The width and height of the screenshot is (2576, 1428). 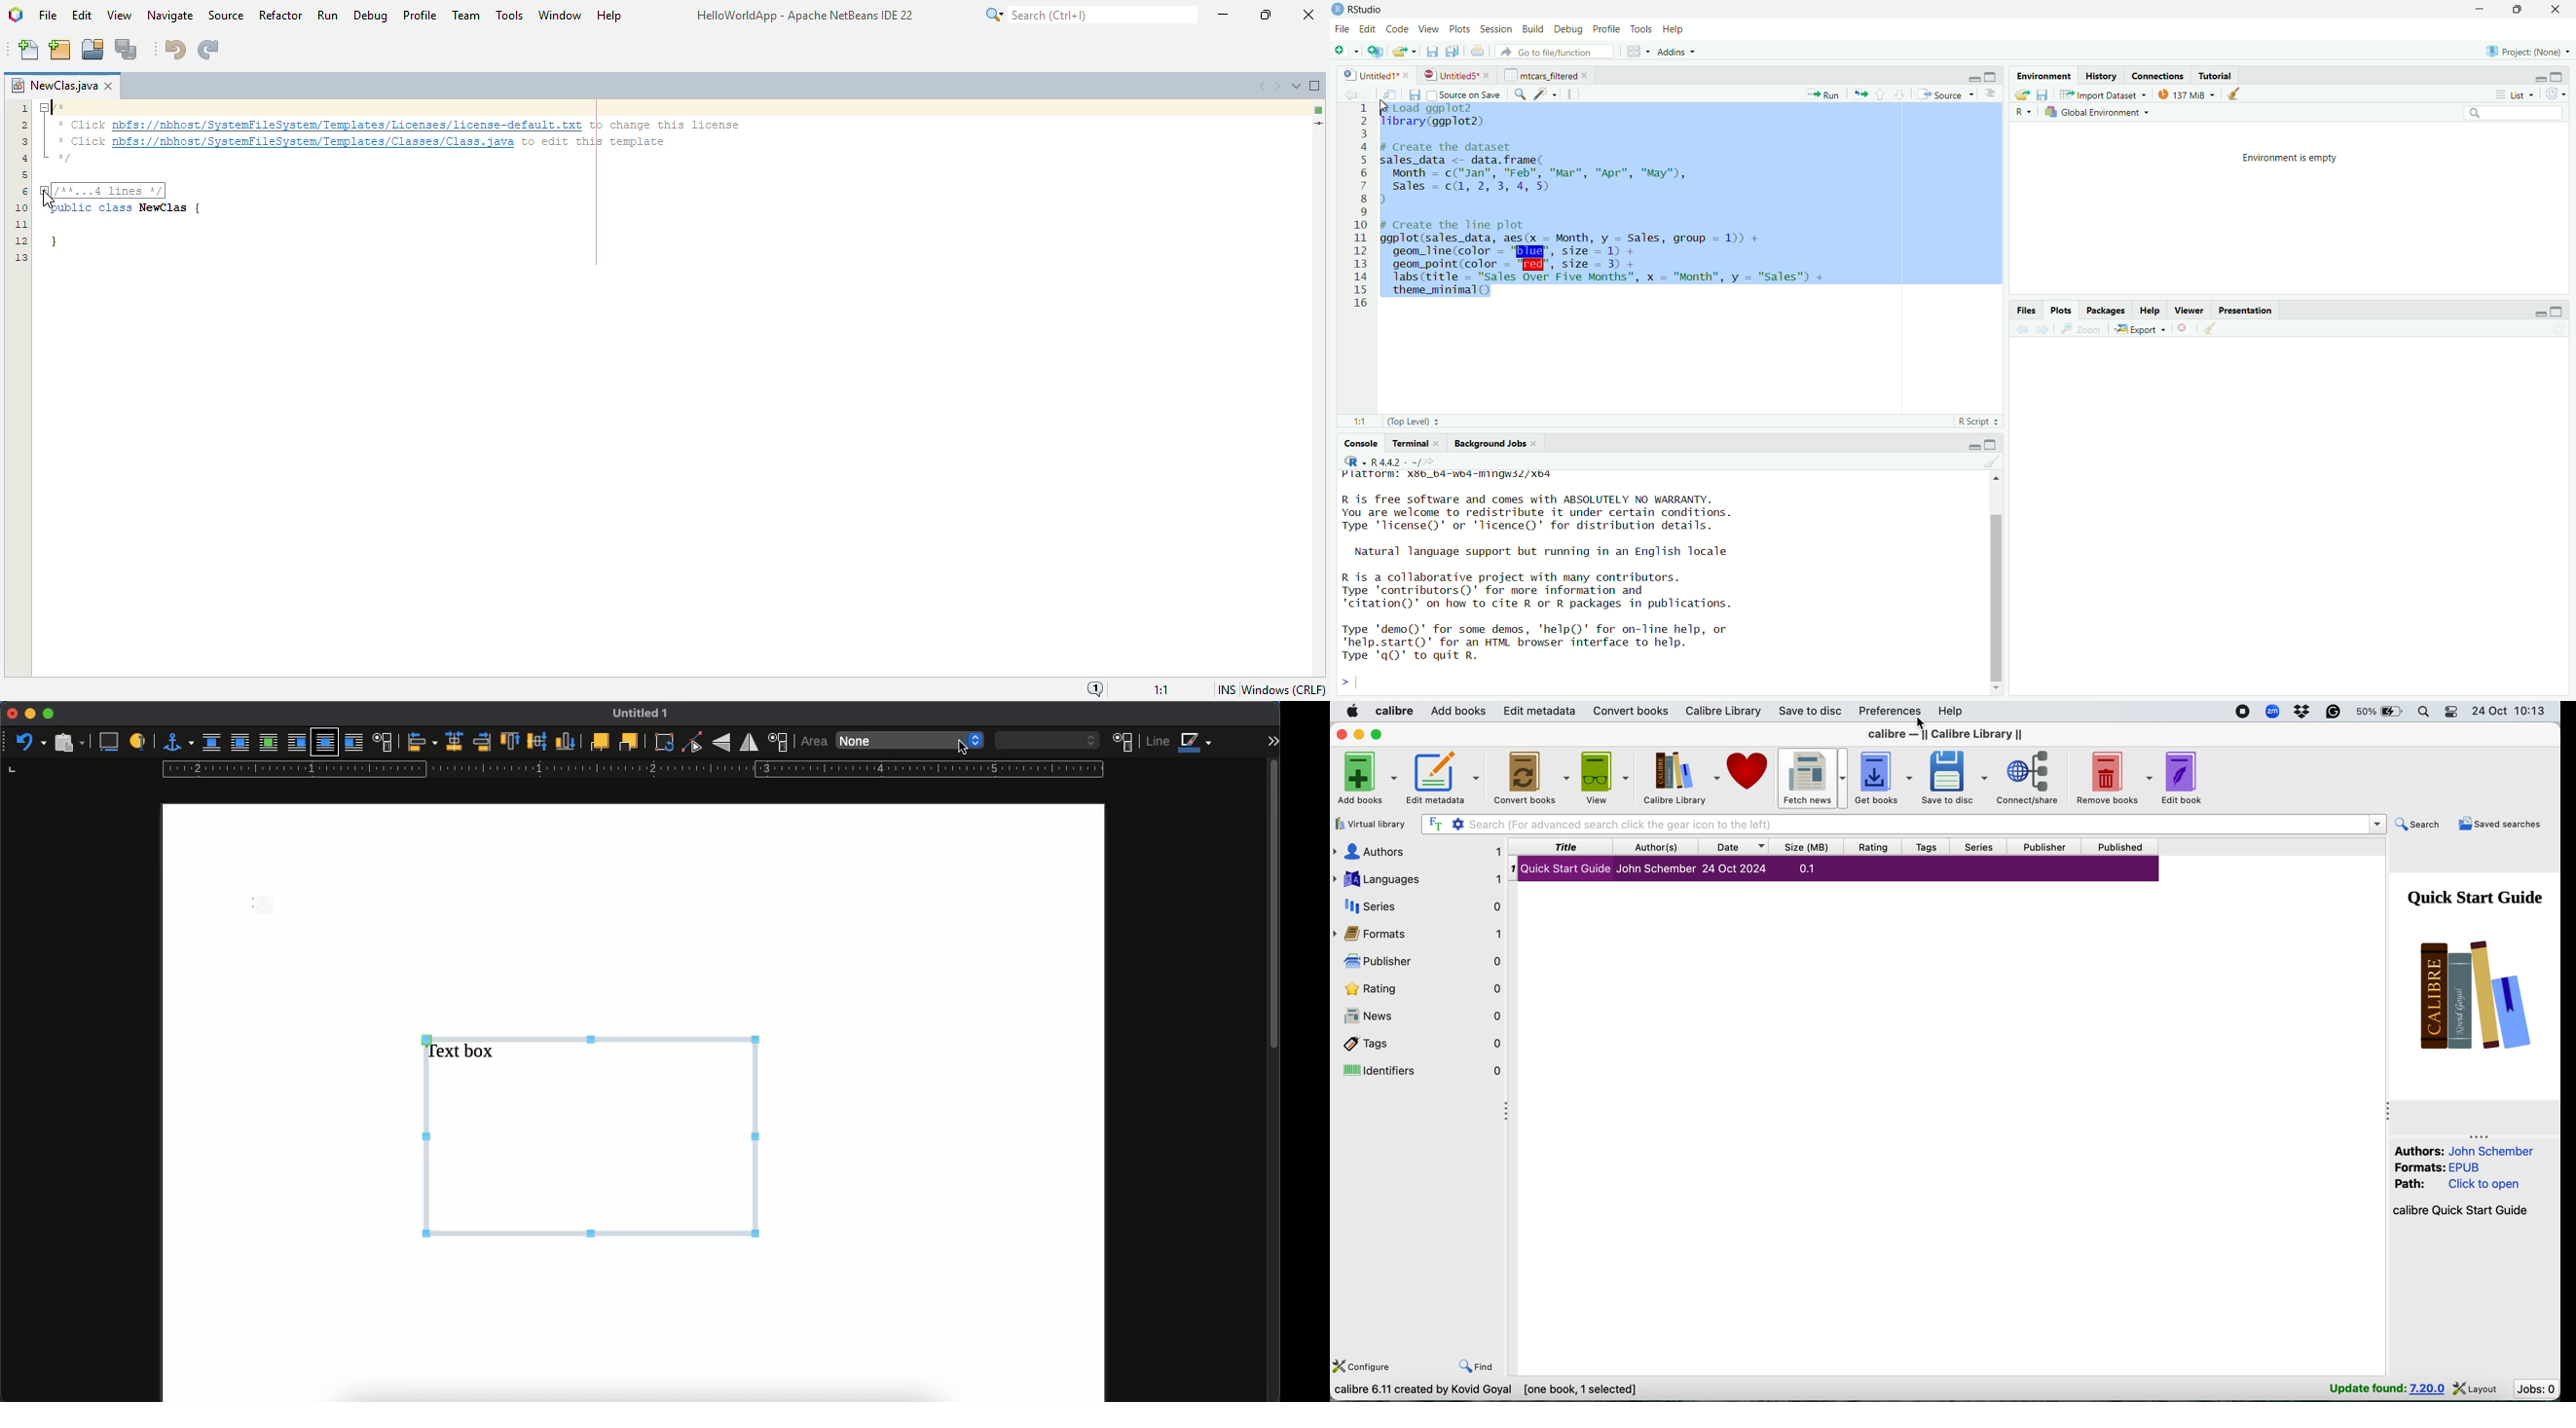 What do you see at coordinates (295, 744) in the screenshot?
I see `before` at bounding box center [295, 744].